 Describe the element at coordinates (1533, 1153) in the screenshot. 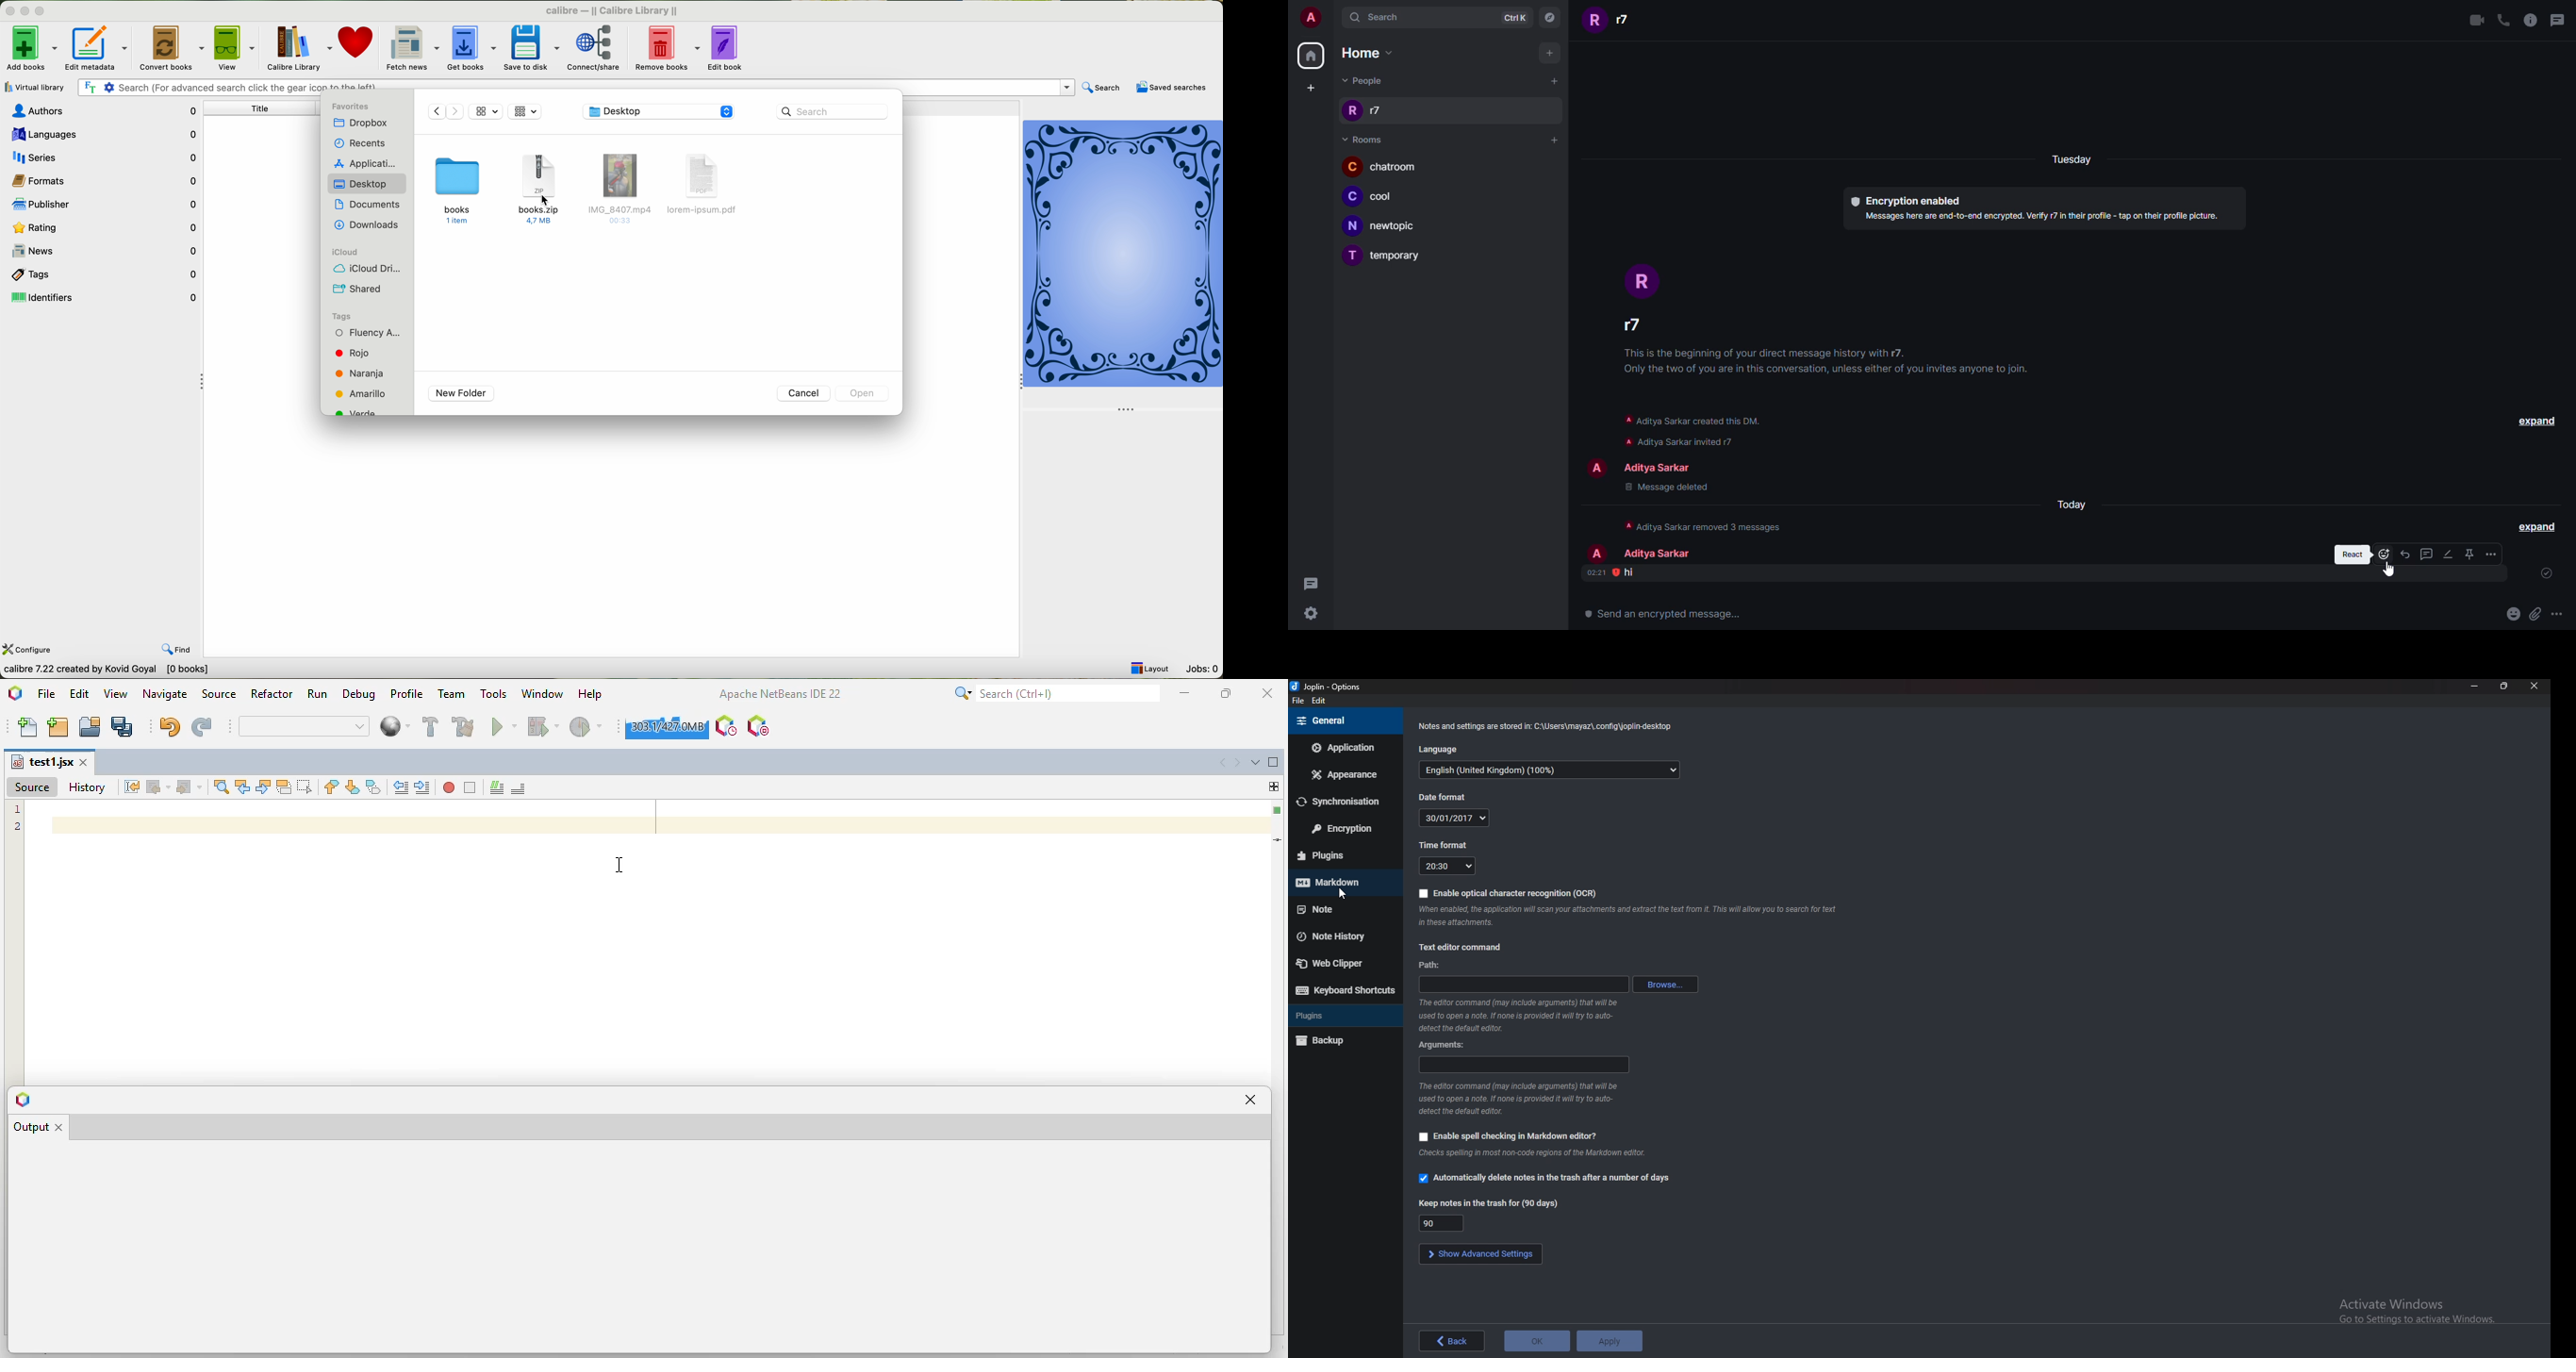

I see `info` at that location.